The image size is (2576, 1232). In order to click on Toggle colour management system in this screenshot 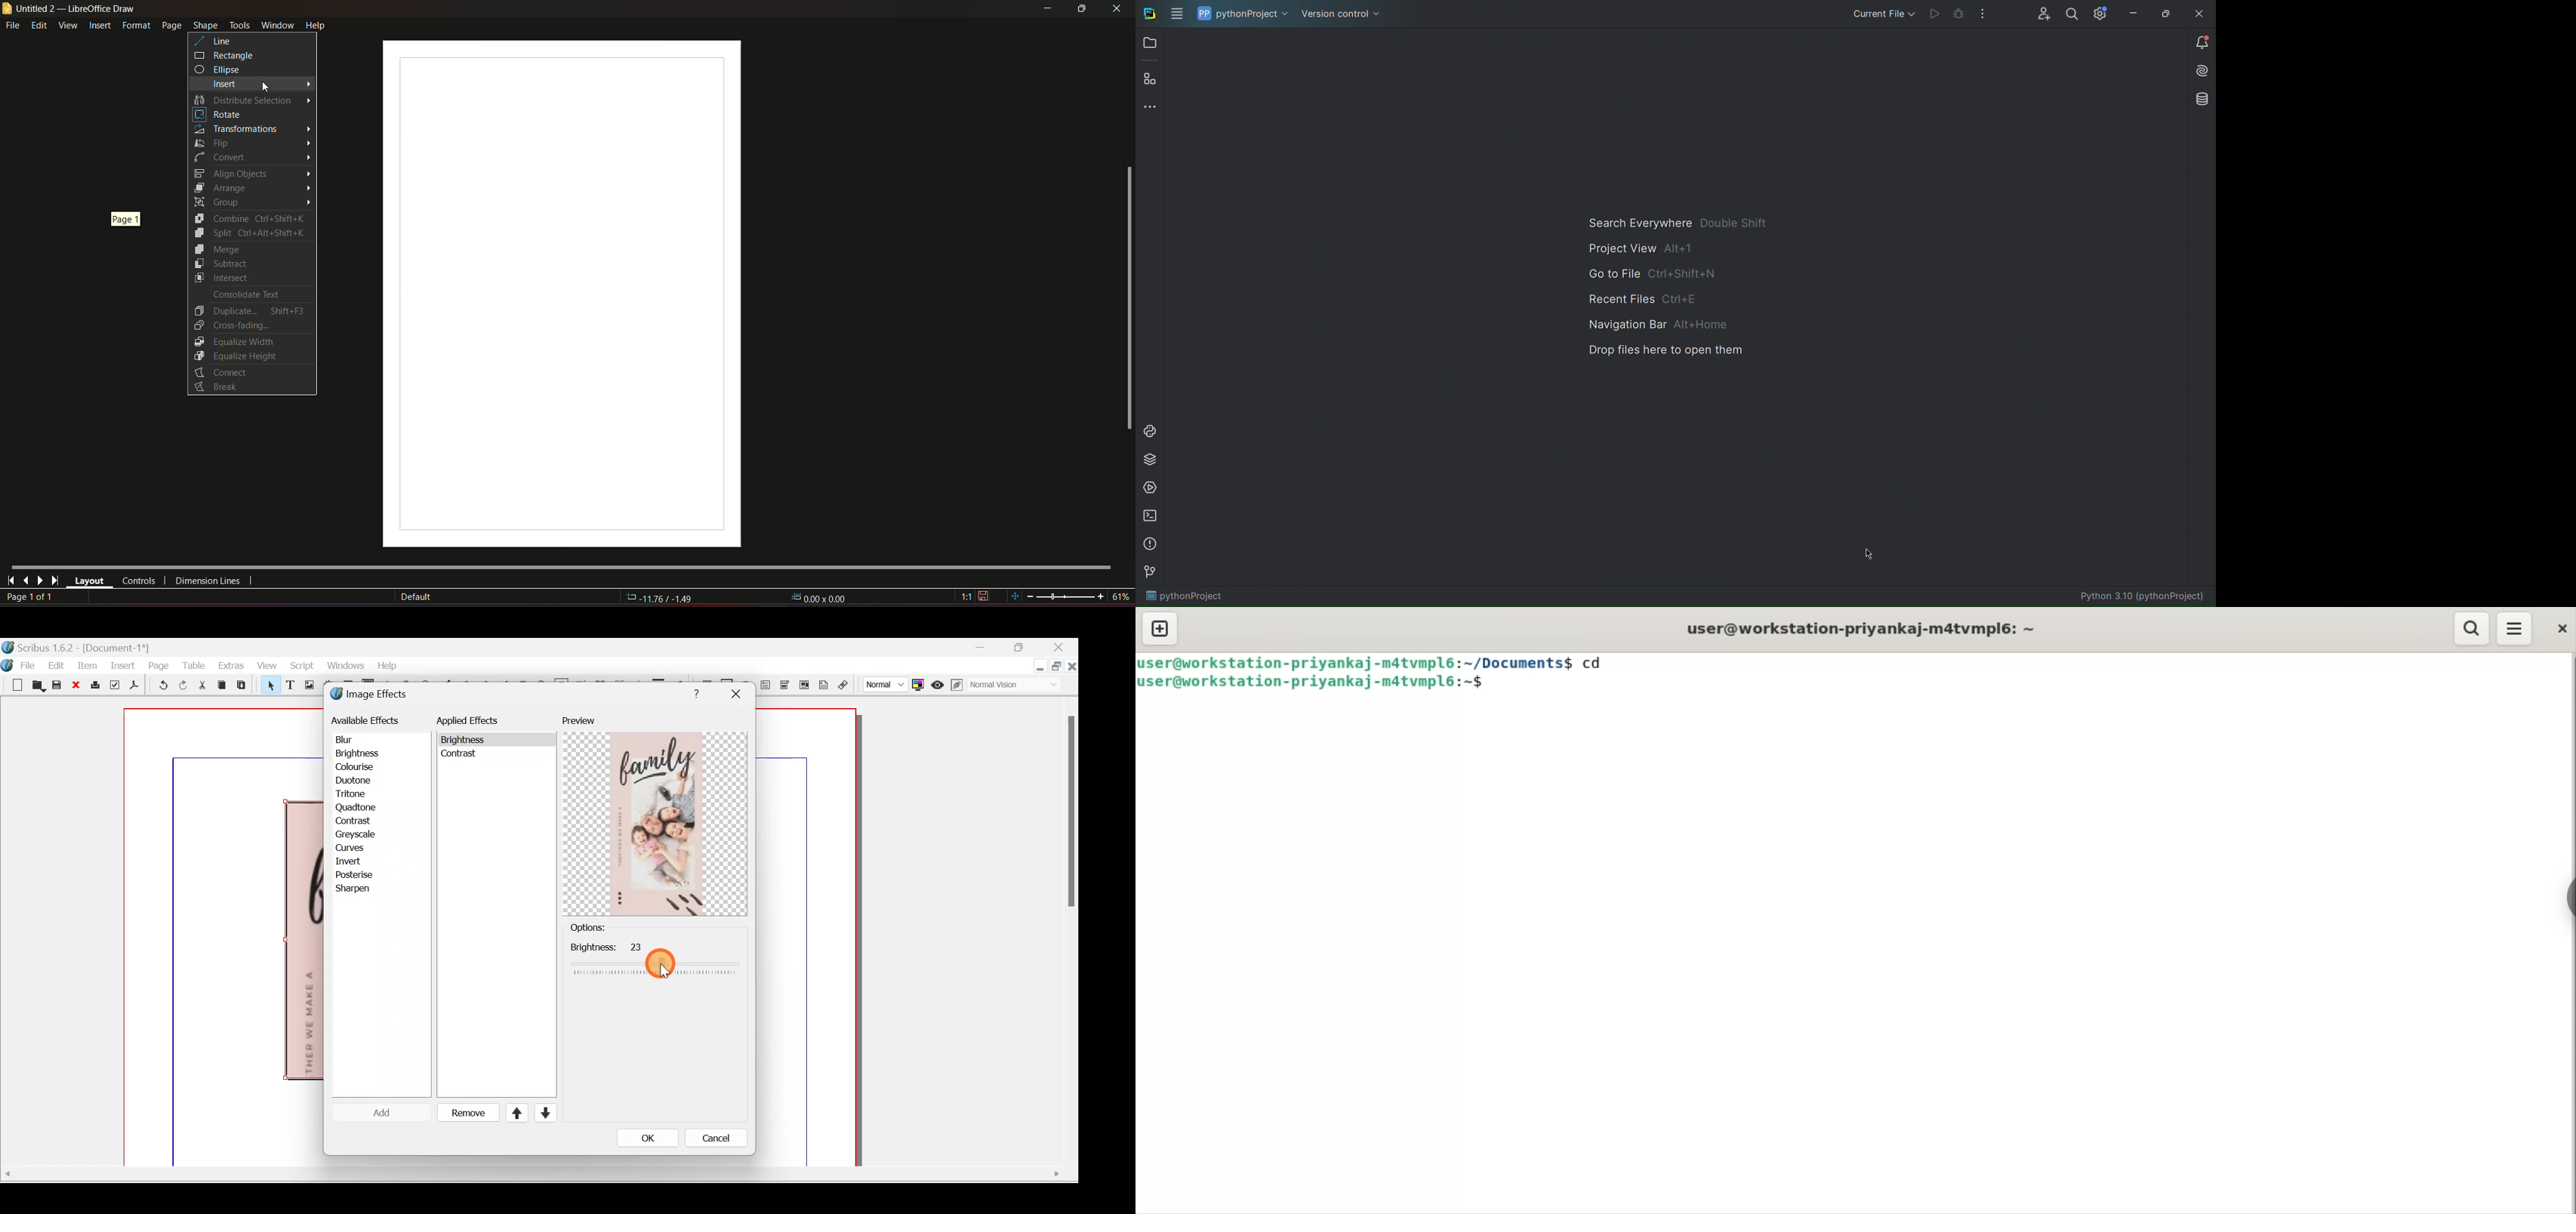, I will do `click(920, 684)`.